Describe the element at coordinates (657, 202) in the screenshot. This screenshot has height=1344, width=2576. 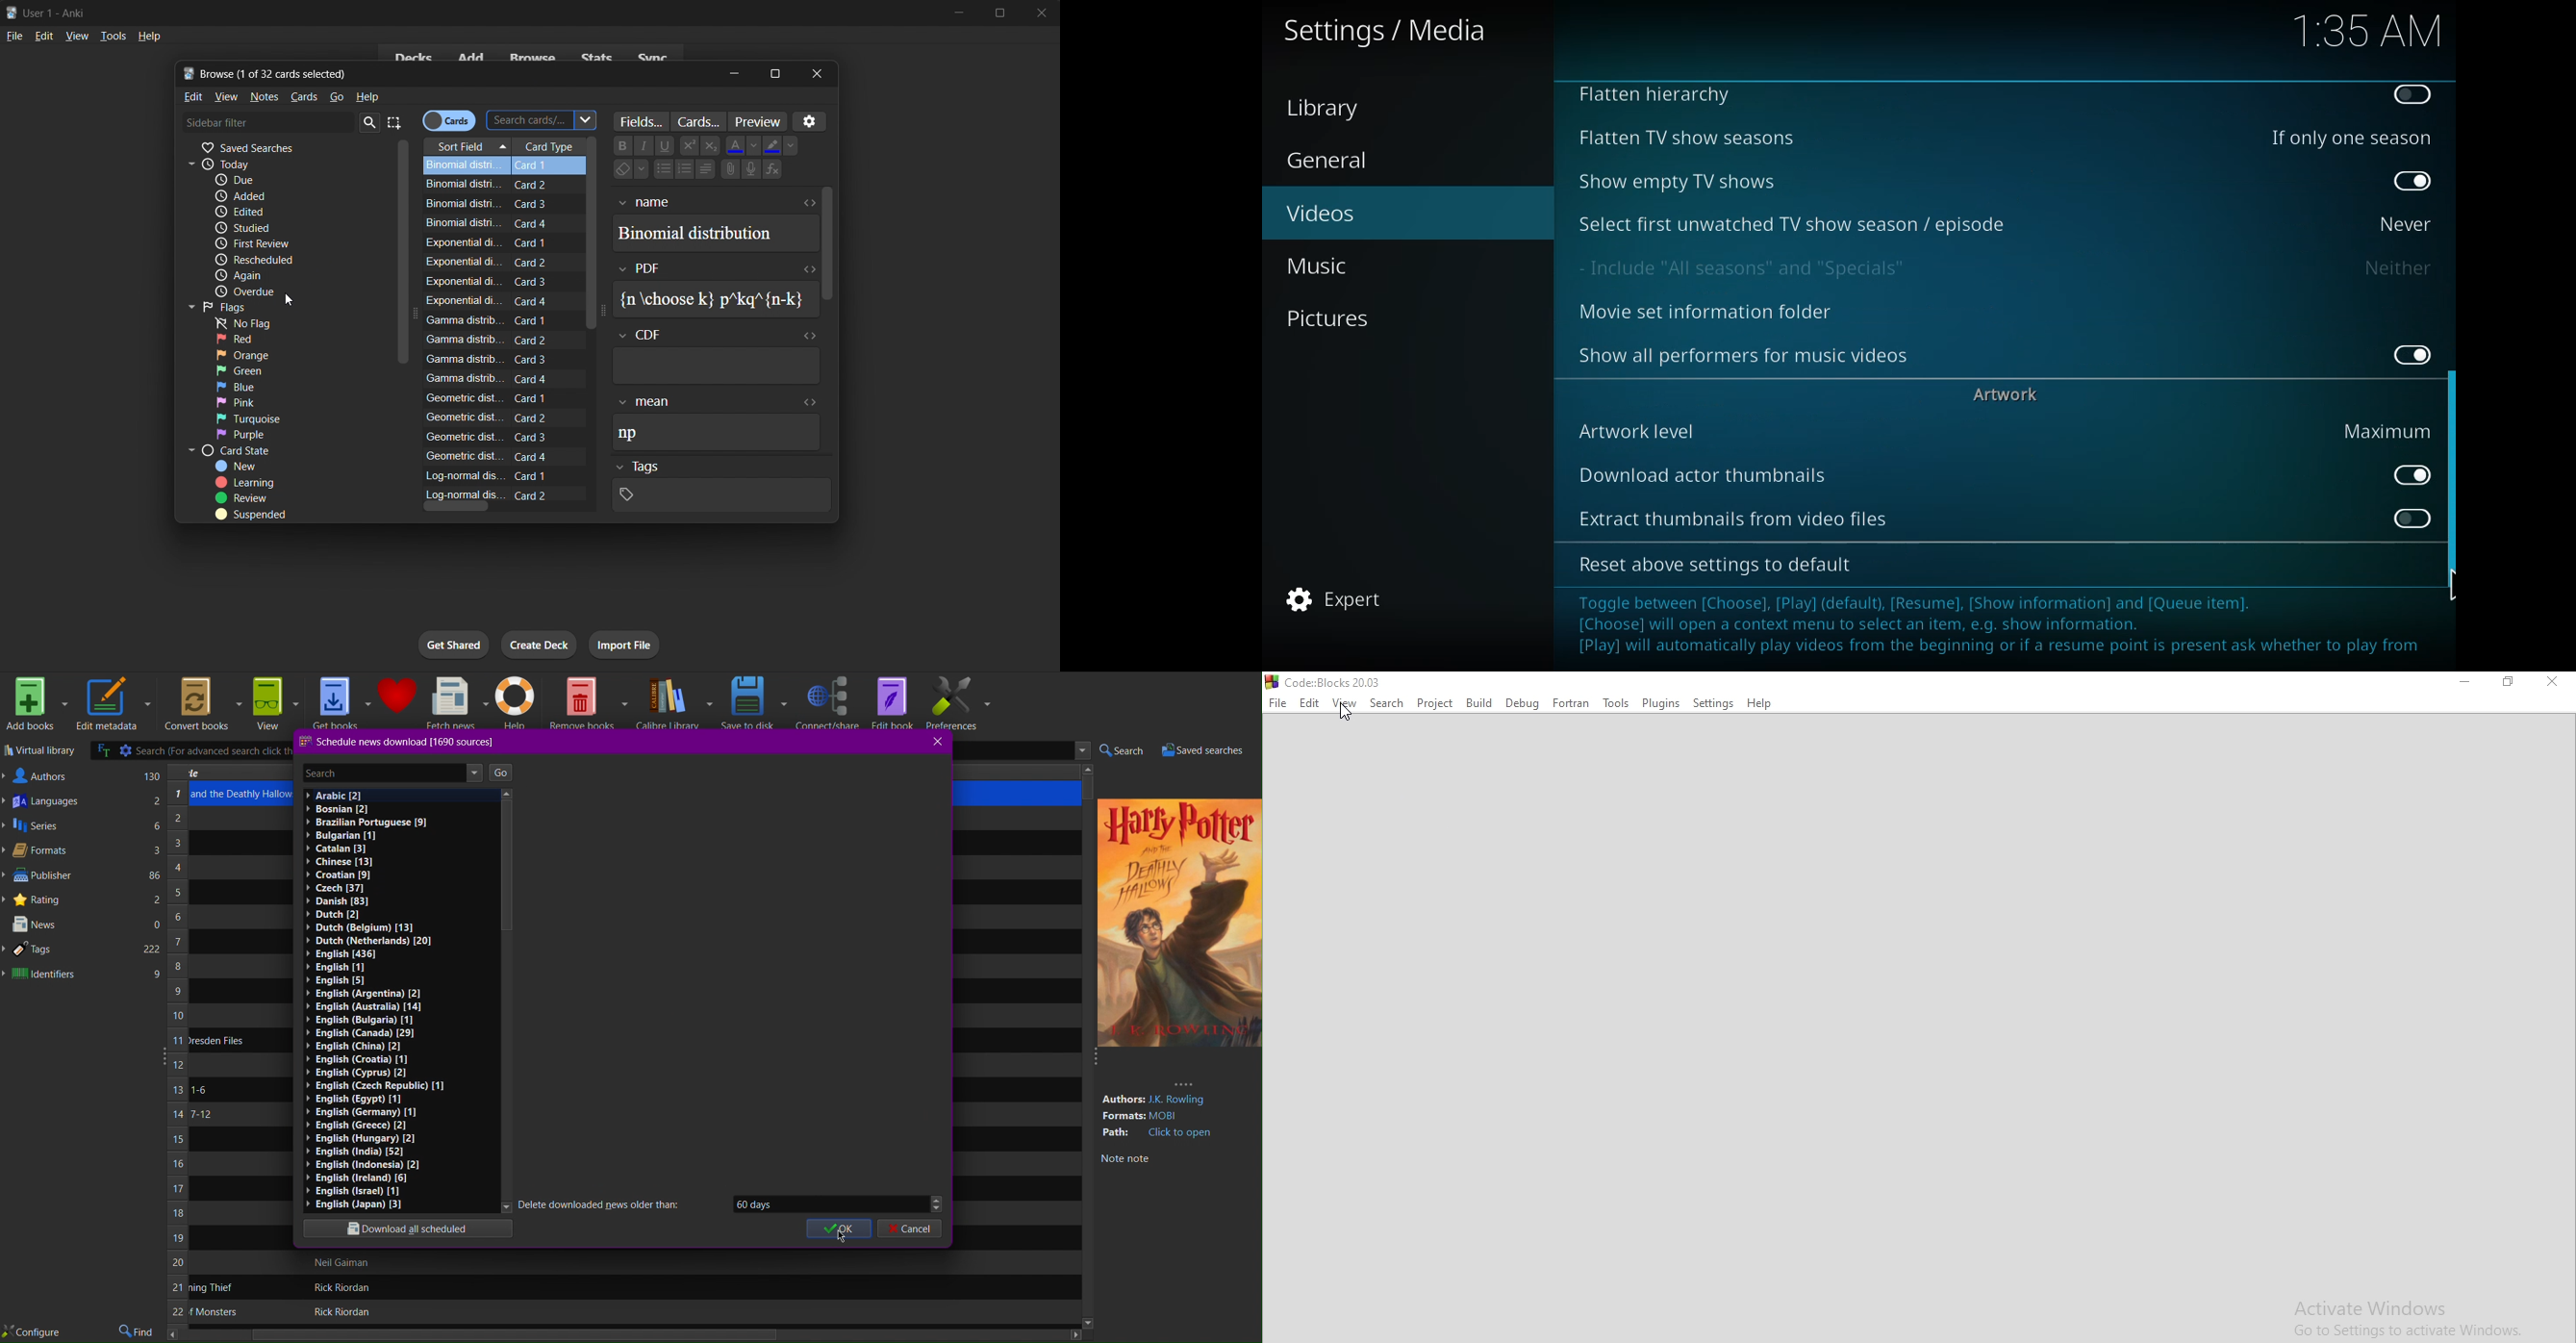
I see `name` at that location.